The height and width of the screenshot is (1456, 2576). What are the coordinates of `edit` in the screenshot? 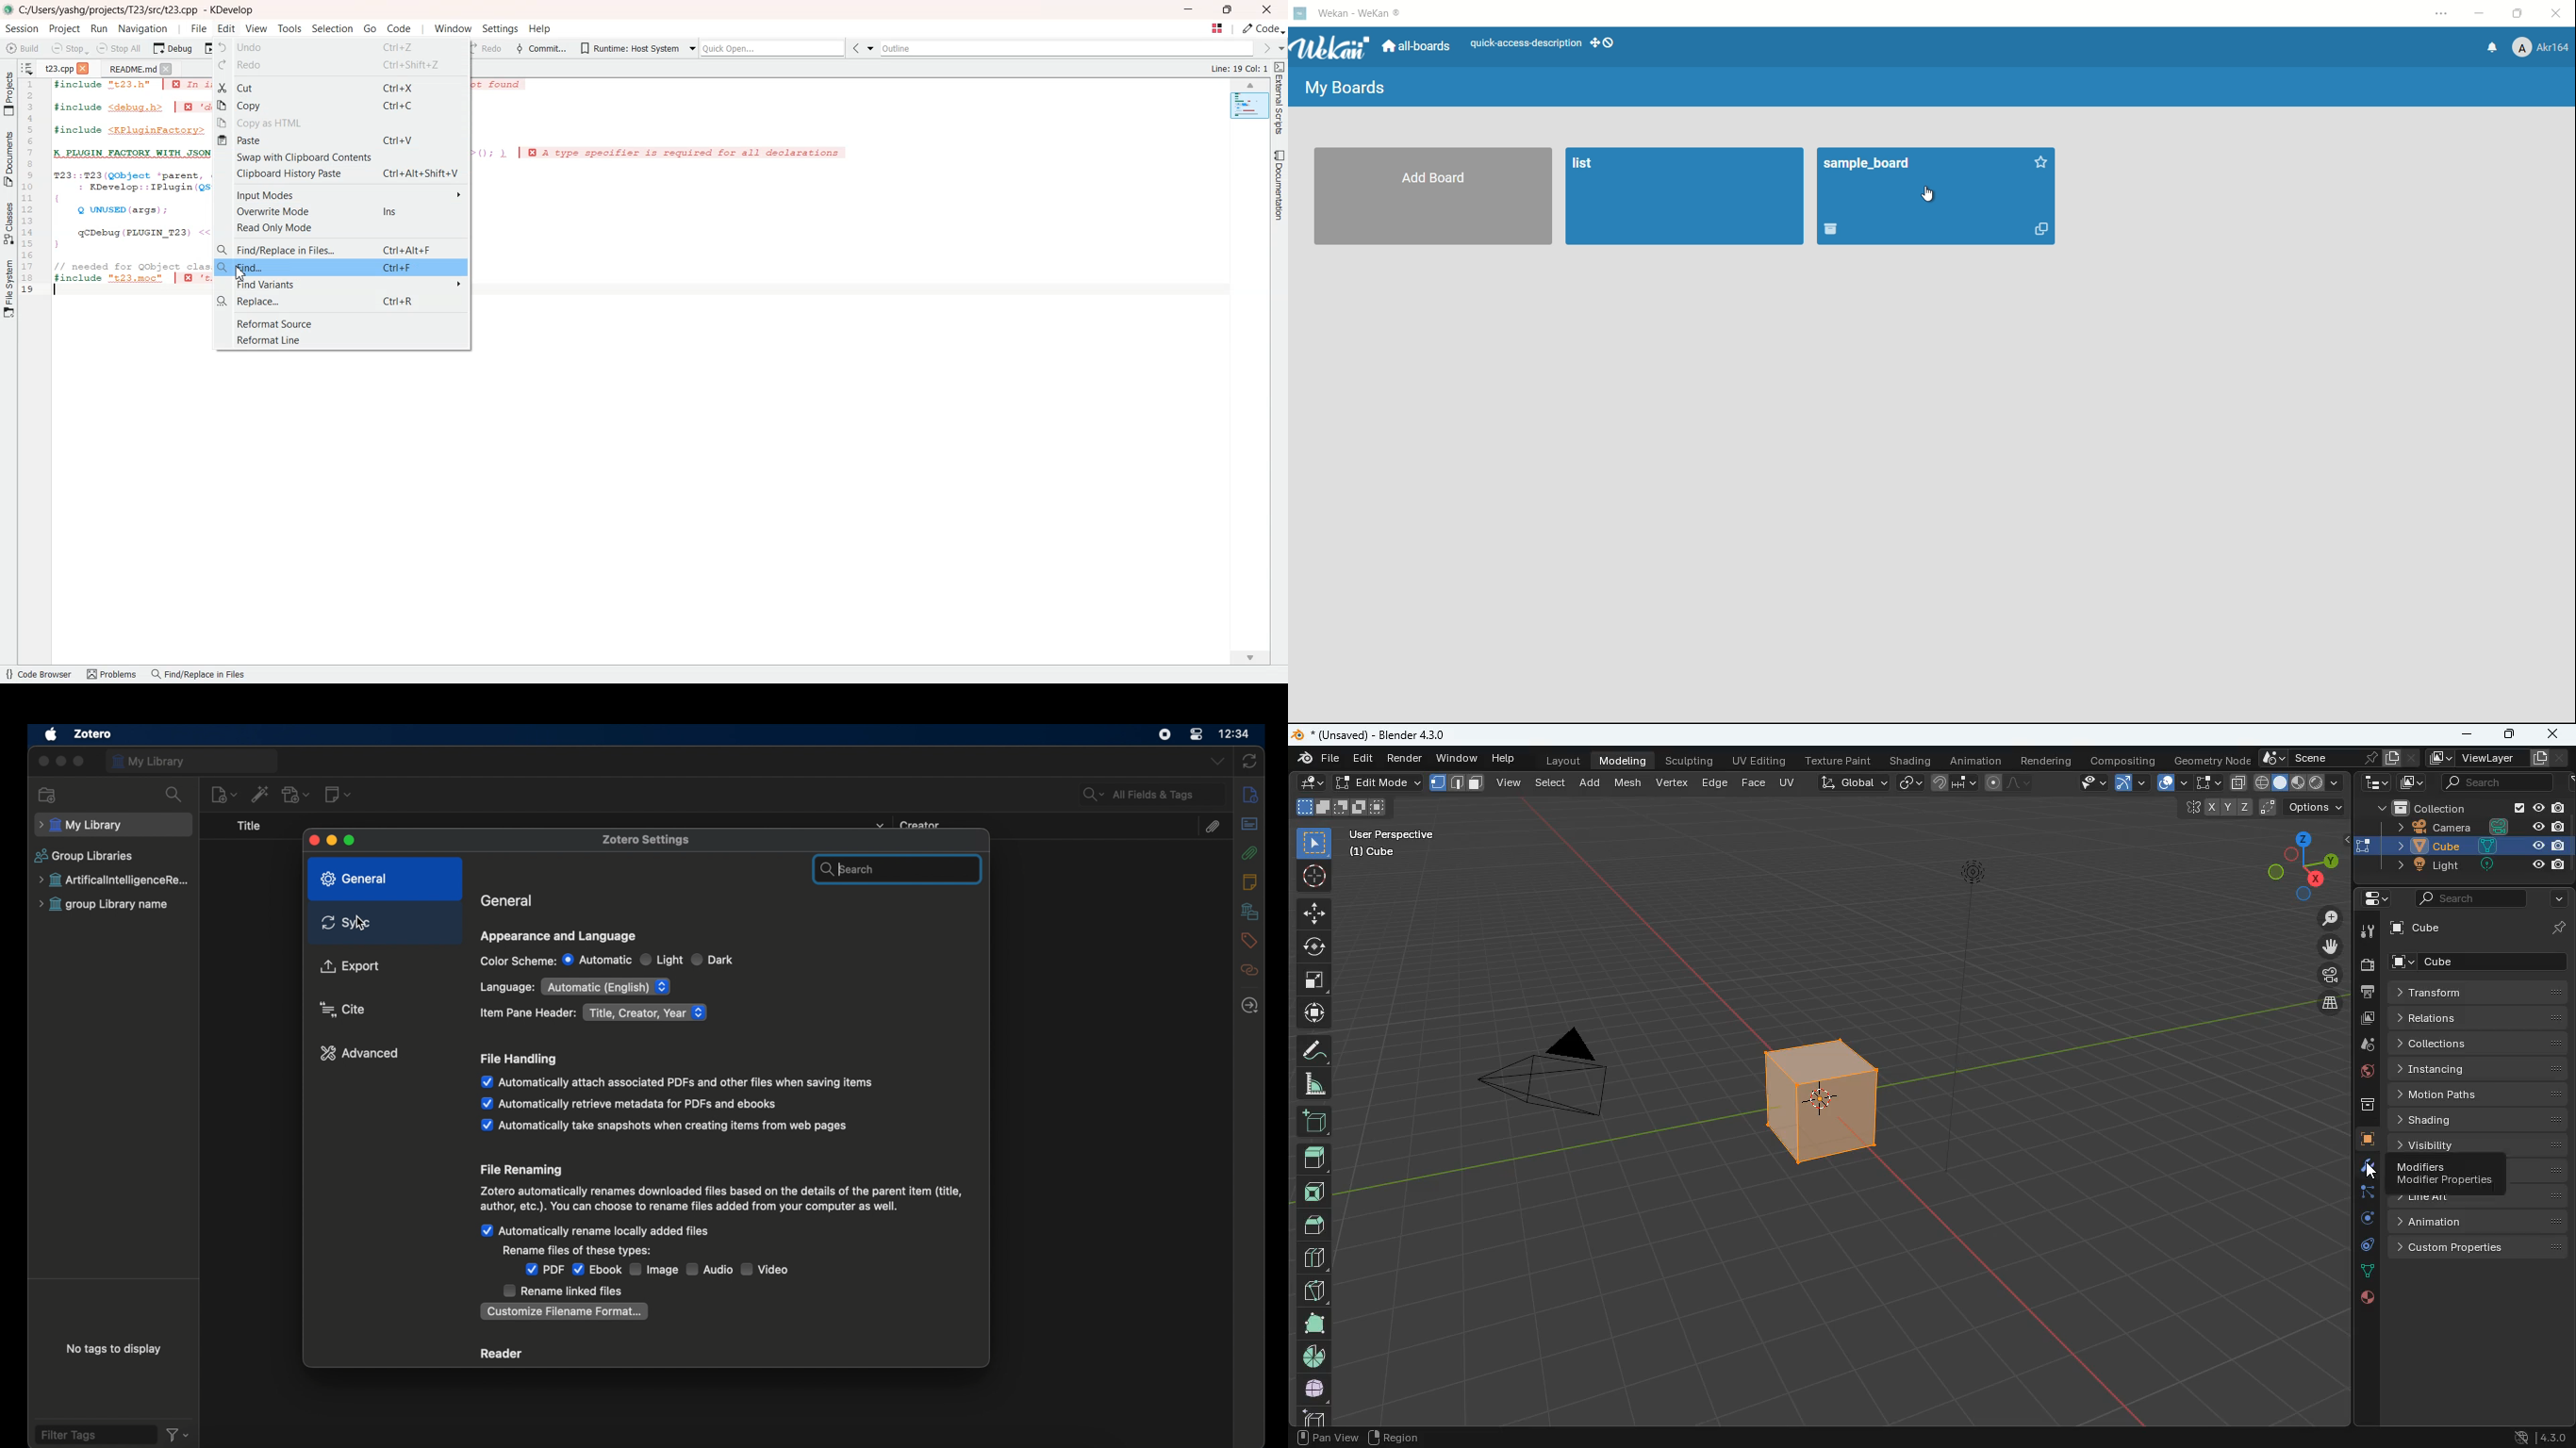 It's located at (1362, 758).